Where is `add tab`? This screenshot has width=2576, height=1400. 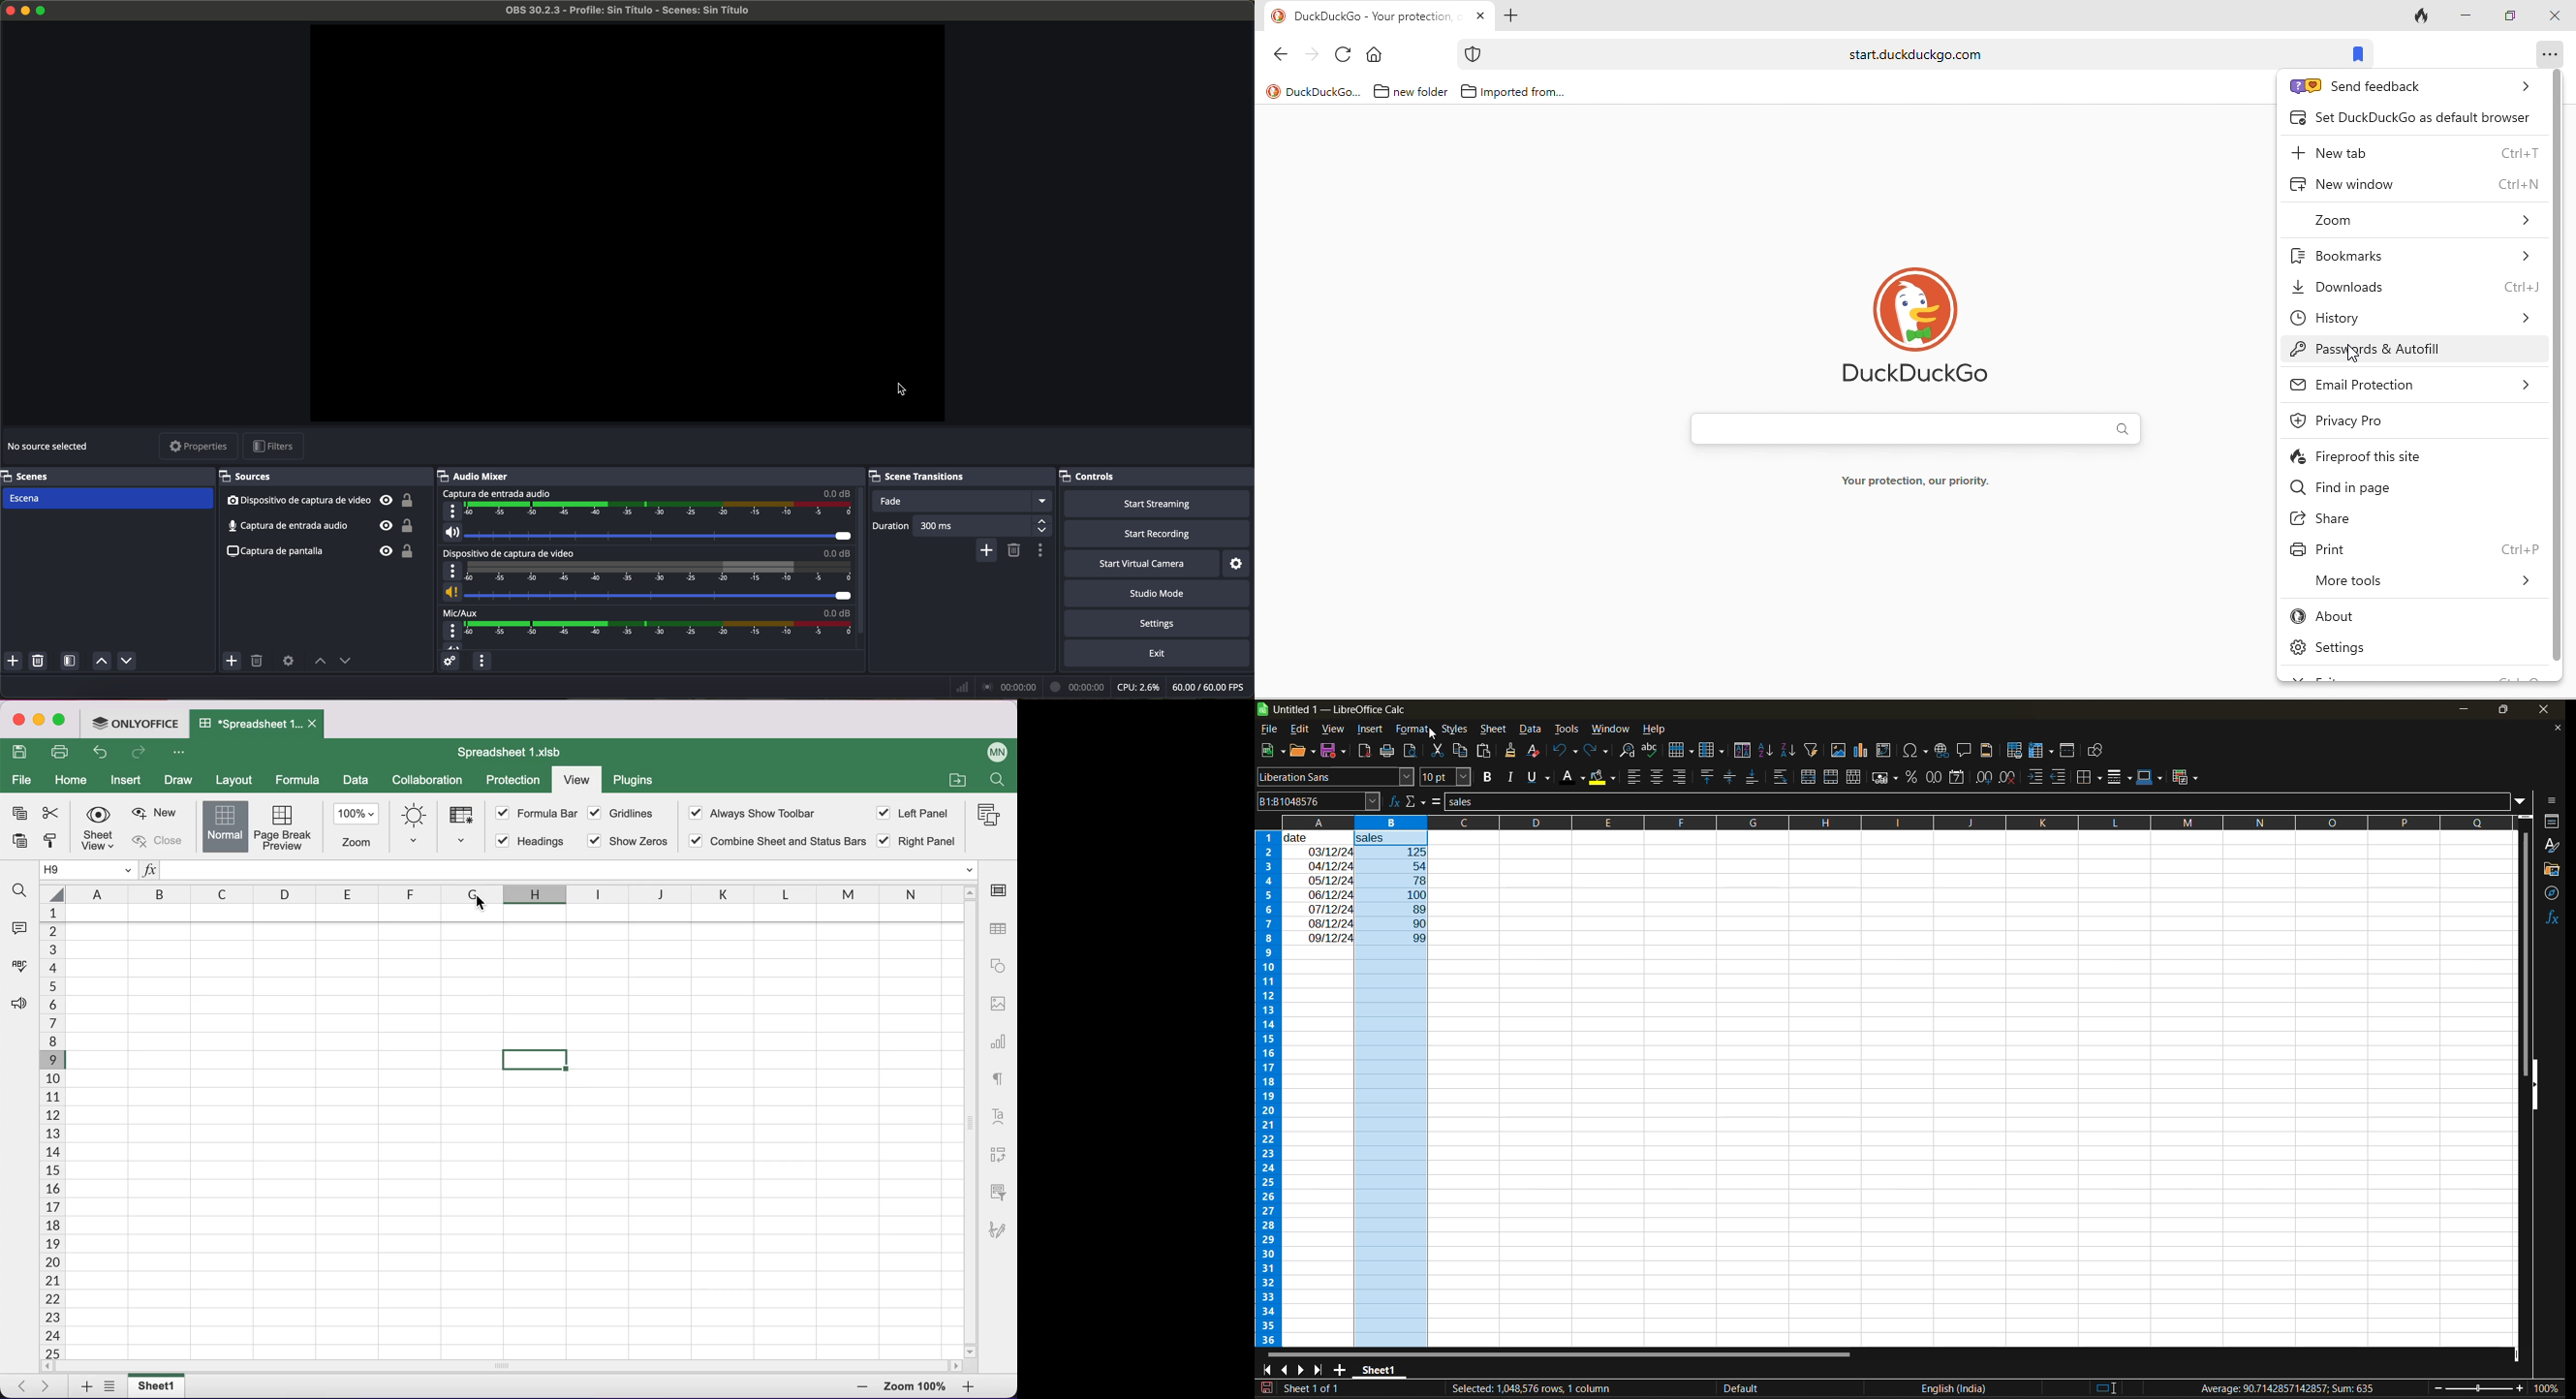 add tab is located at coordinates (82, 1387).